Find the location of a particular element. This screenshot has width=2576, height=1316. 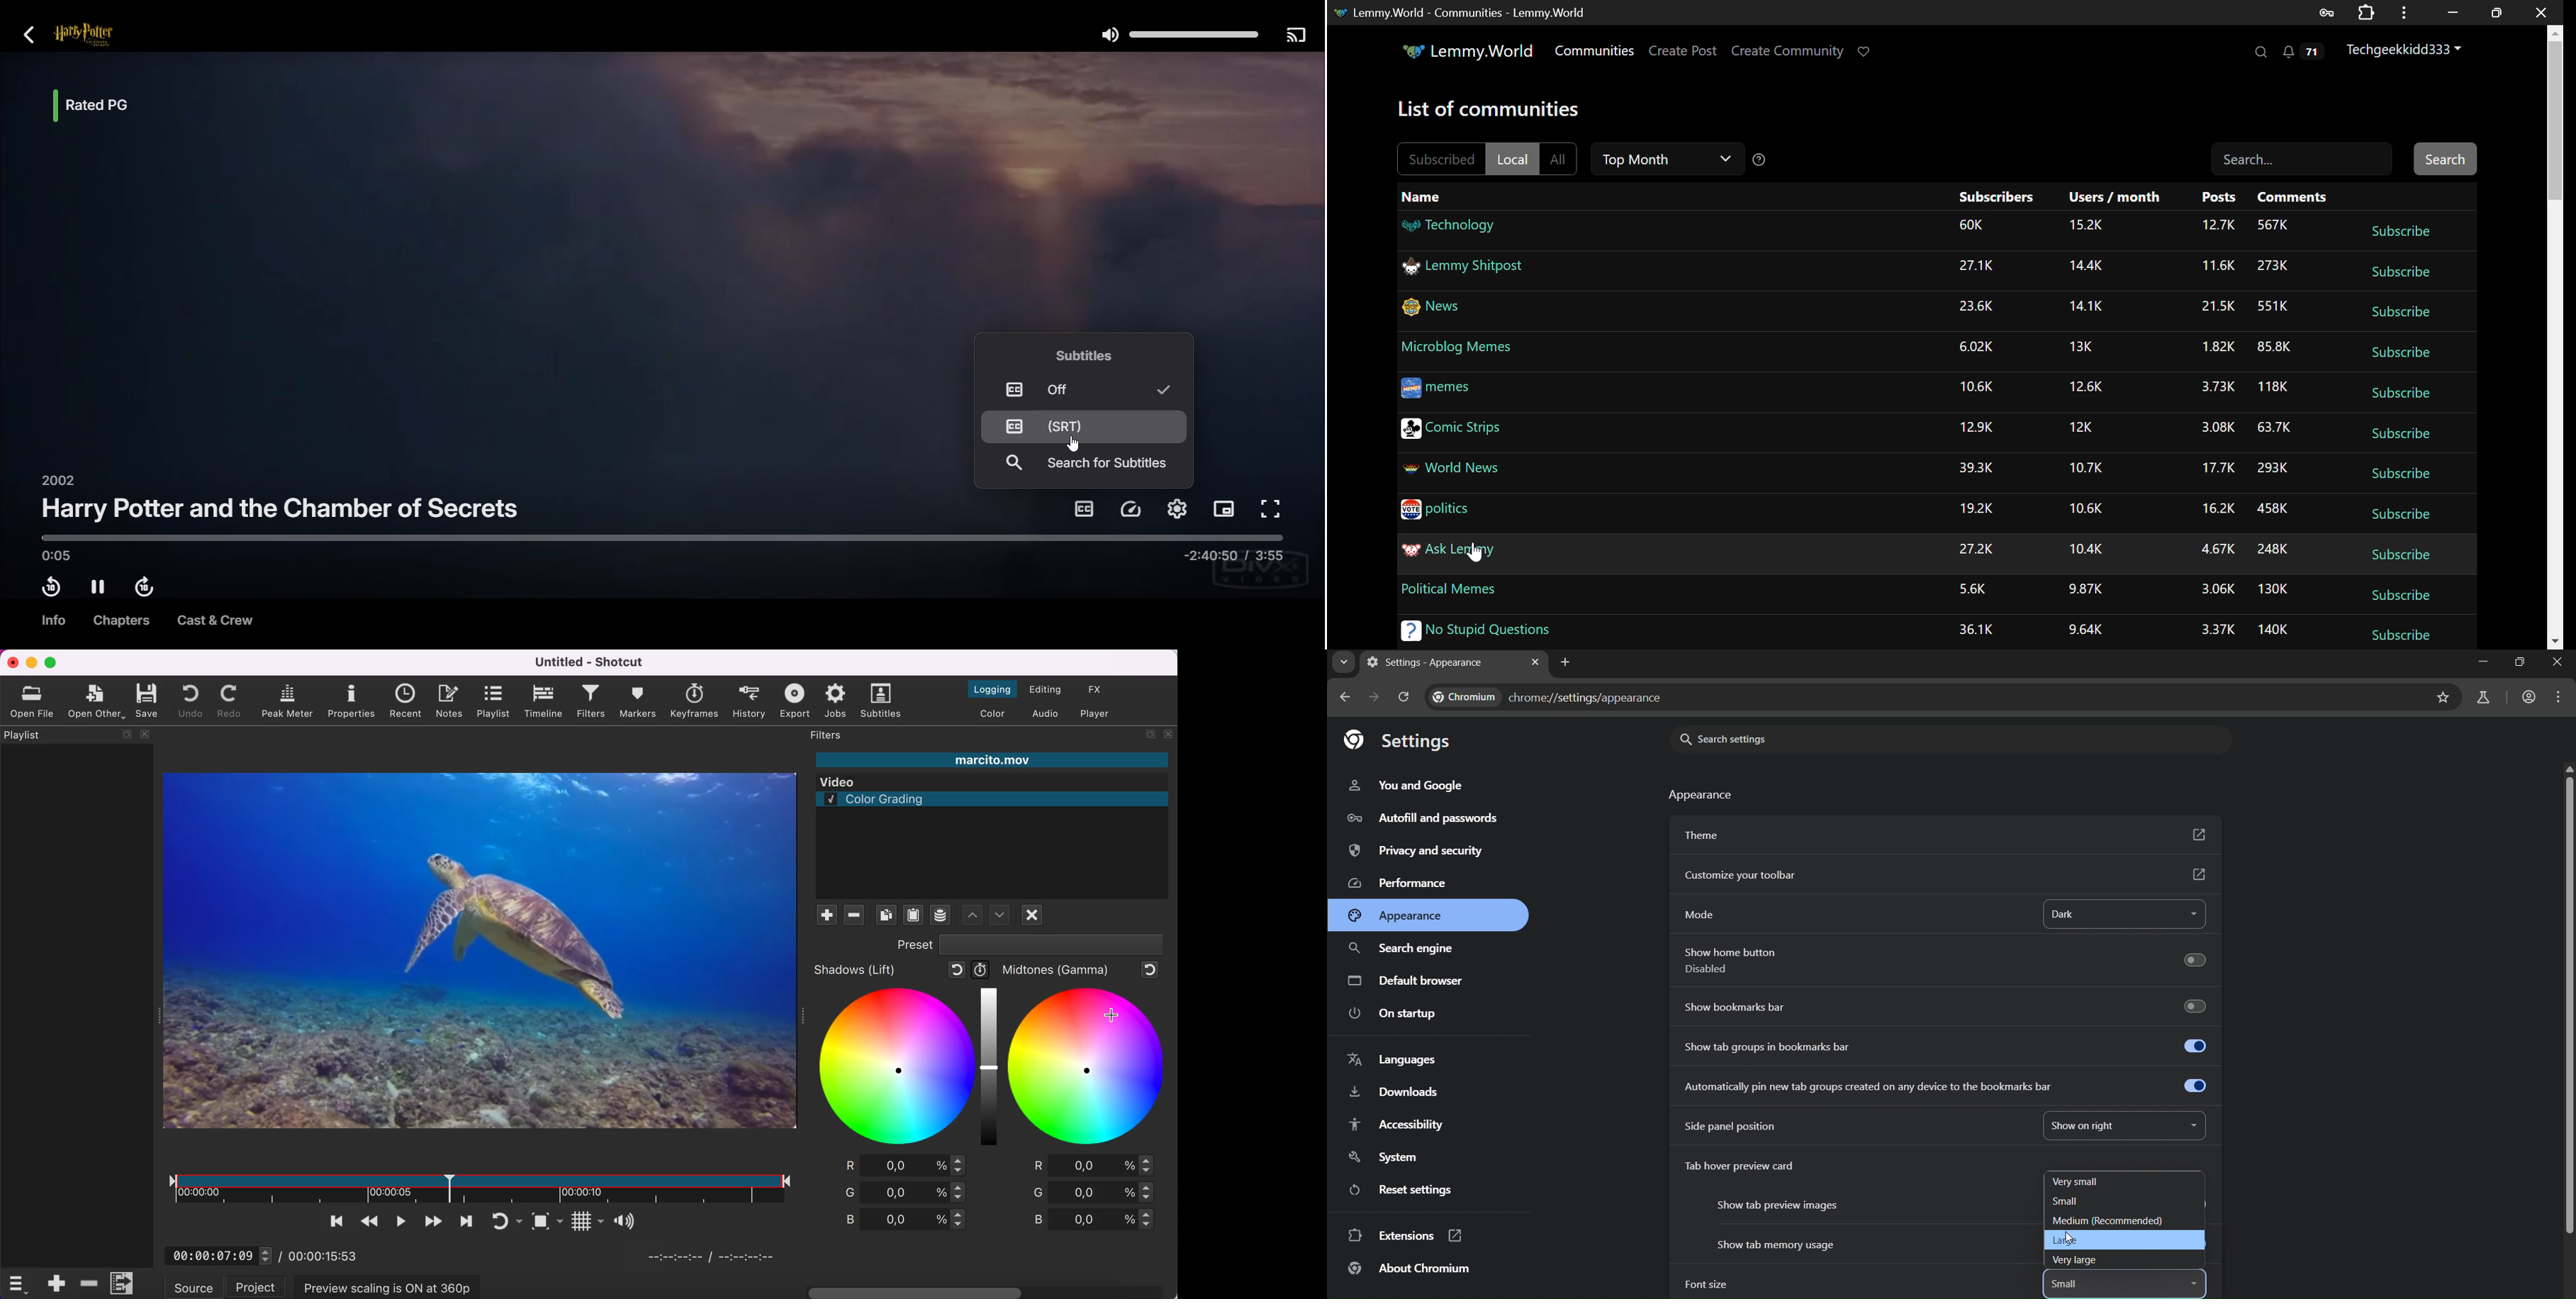

jobs is located at coordinates (833, 702).